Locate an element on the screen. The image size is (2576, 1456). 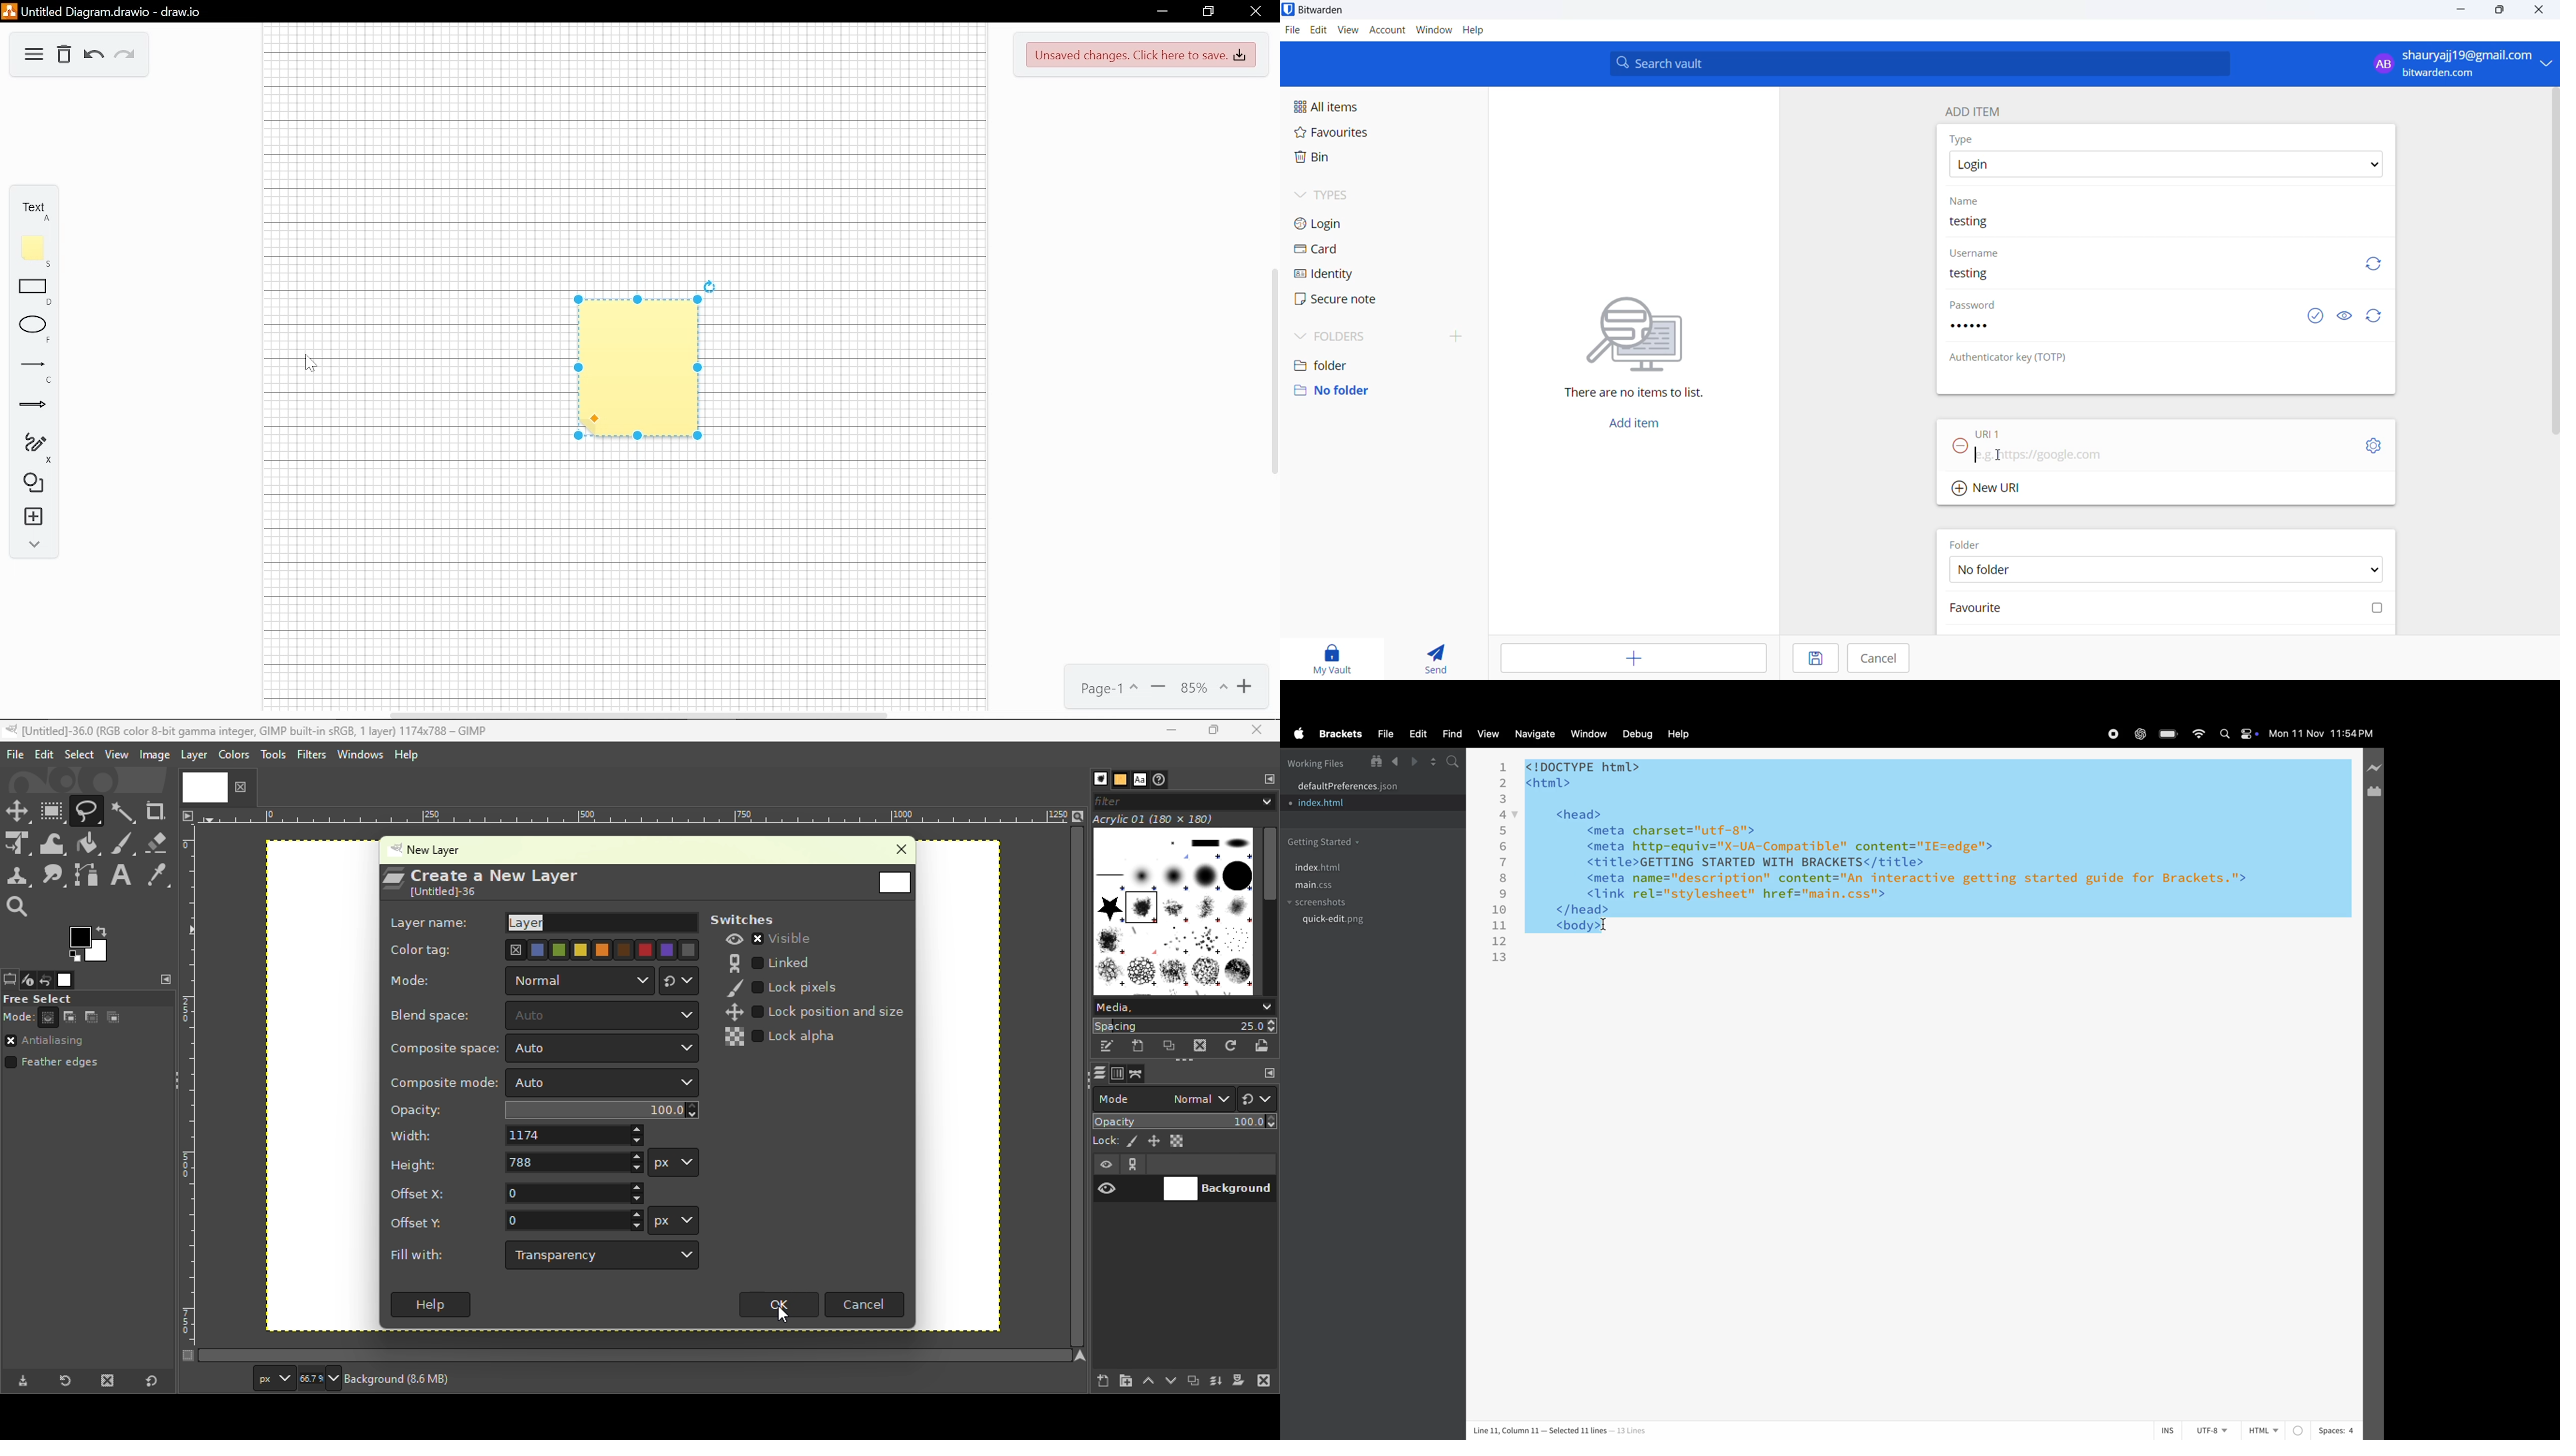
4 is located at coordinates (1502, 816).